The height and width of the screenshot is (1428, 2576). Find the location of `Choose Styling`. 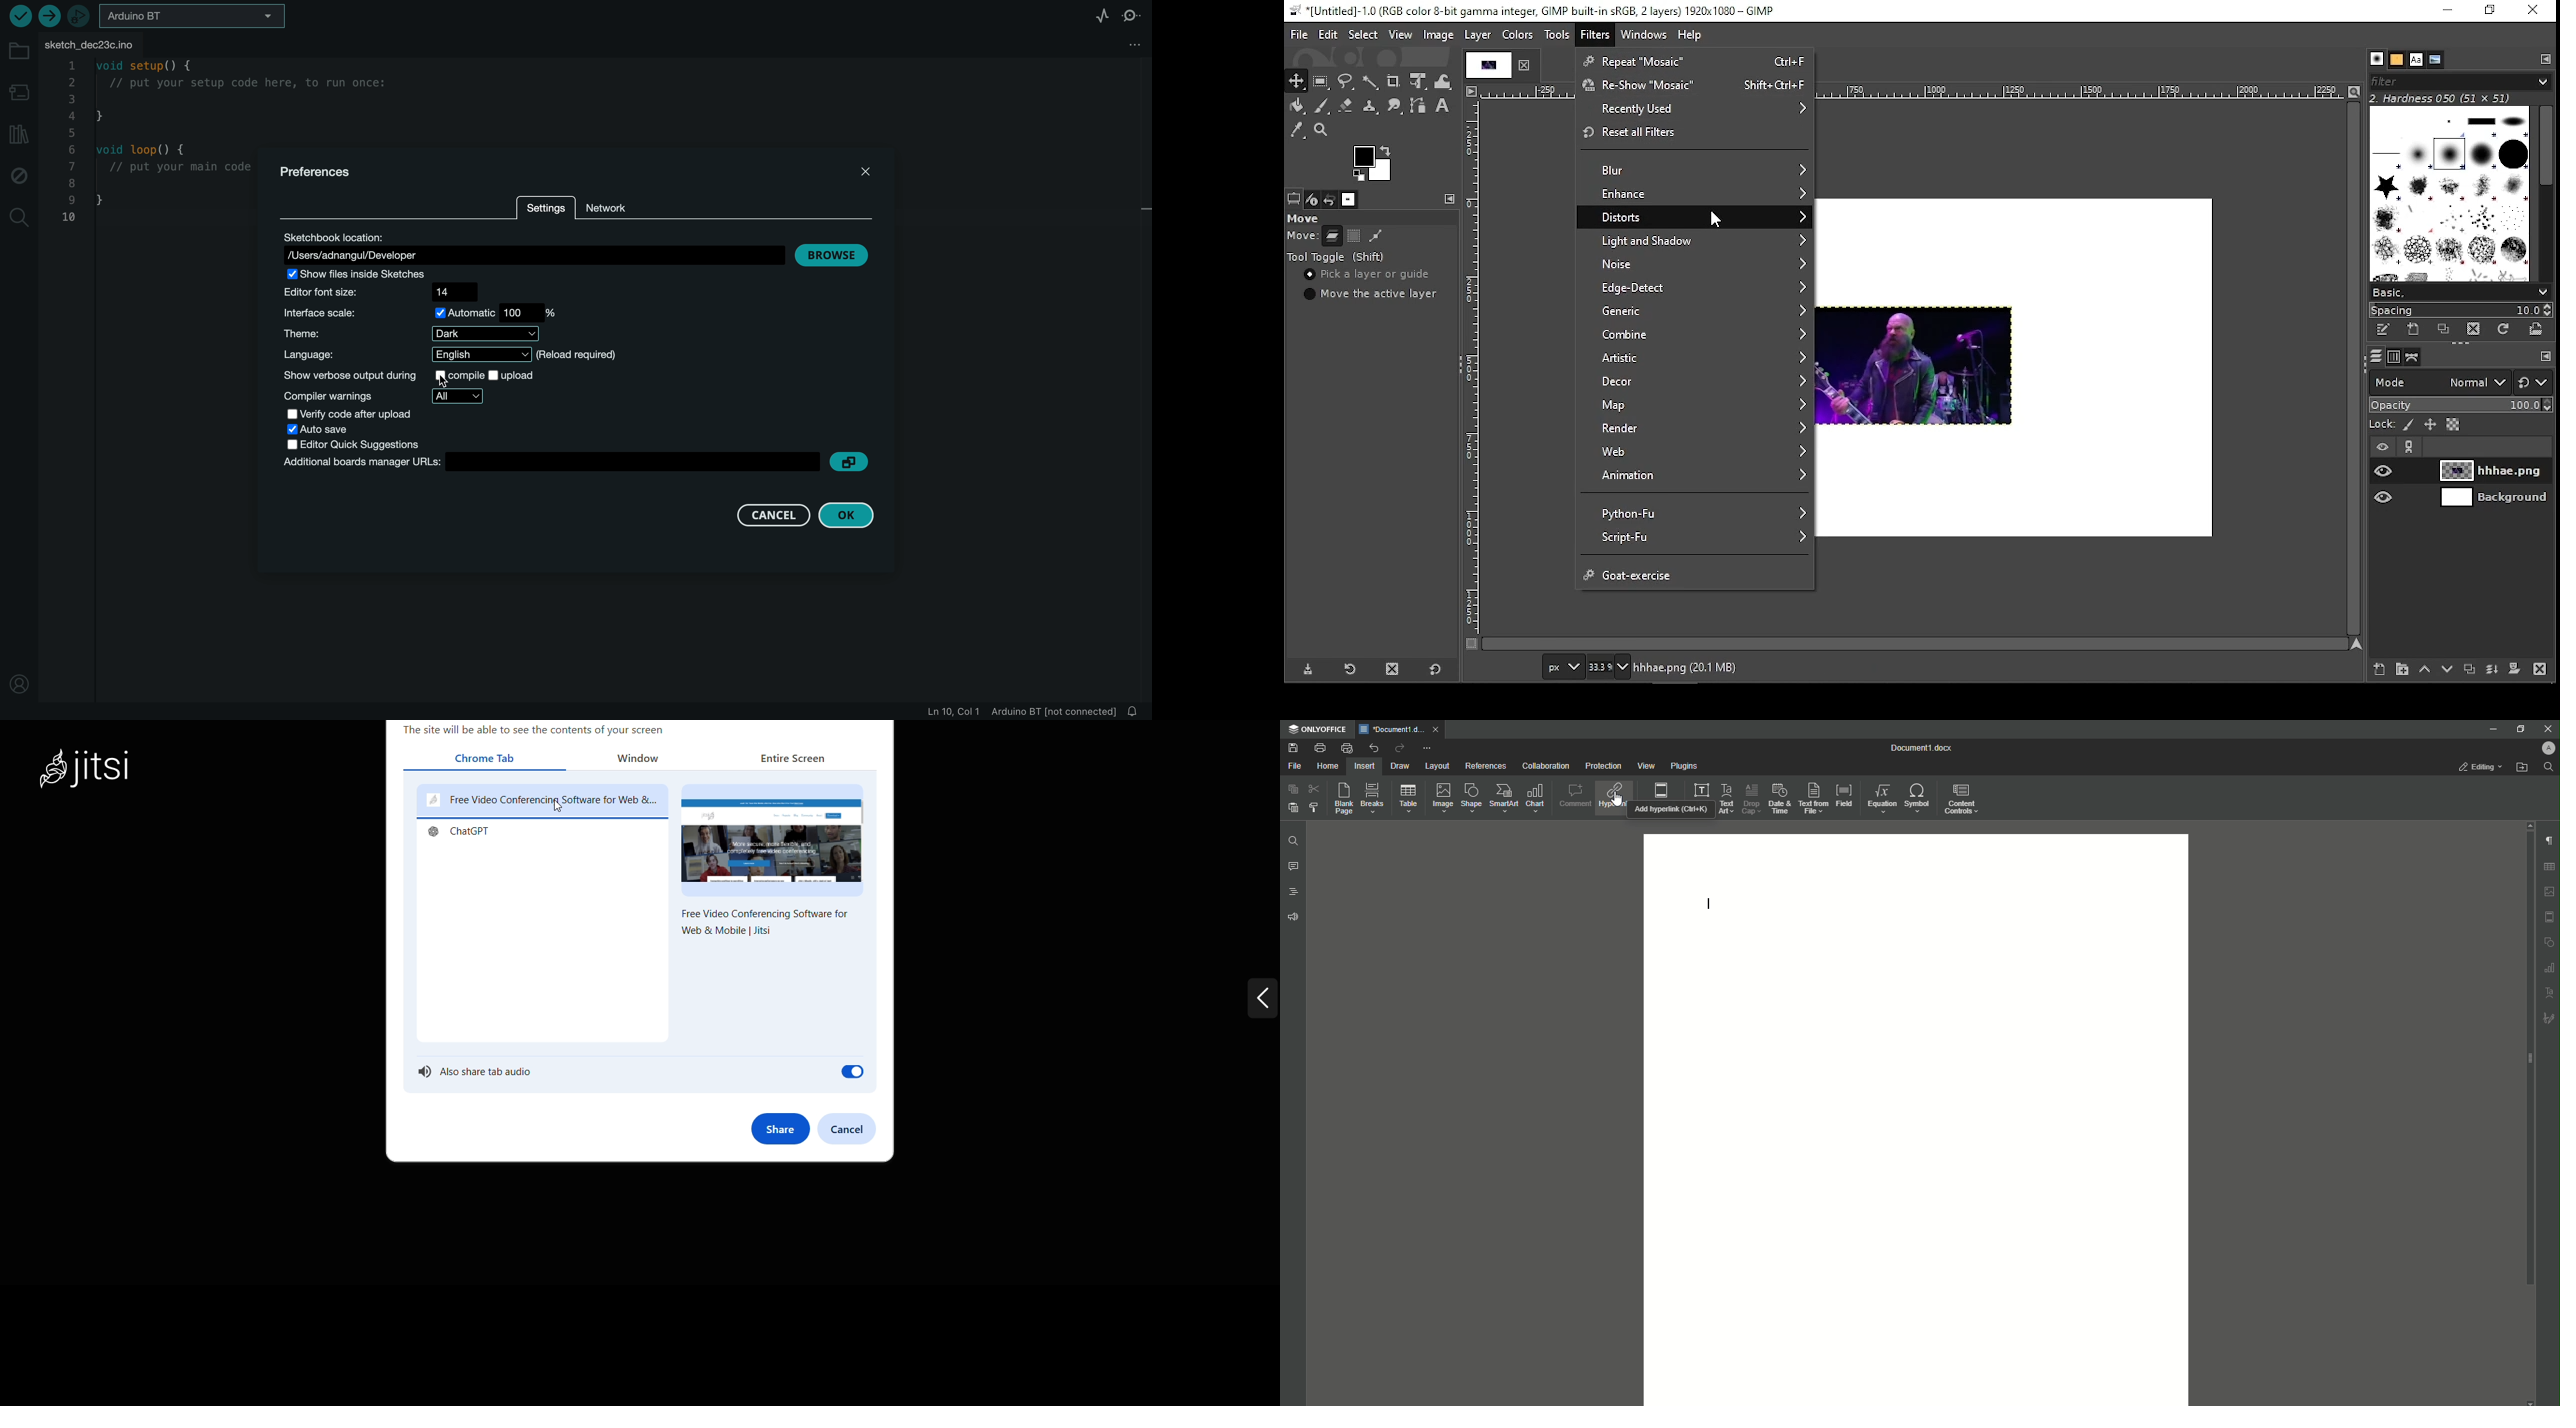

Choose Styling is located at coordinates (1313, 807).